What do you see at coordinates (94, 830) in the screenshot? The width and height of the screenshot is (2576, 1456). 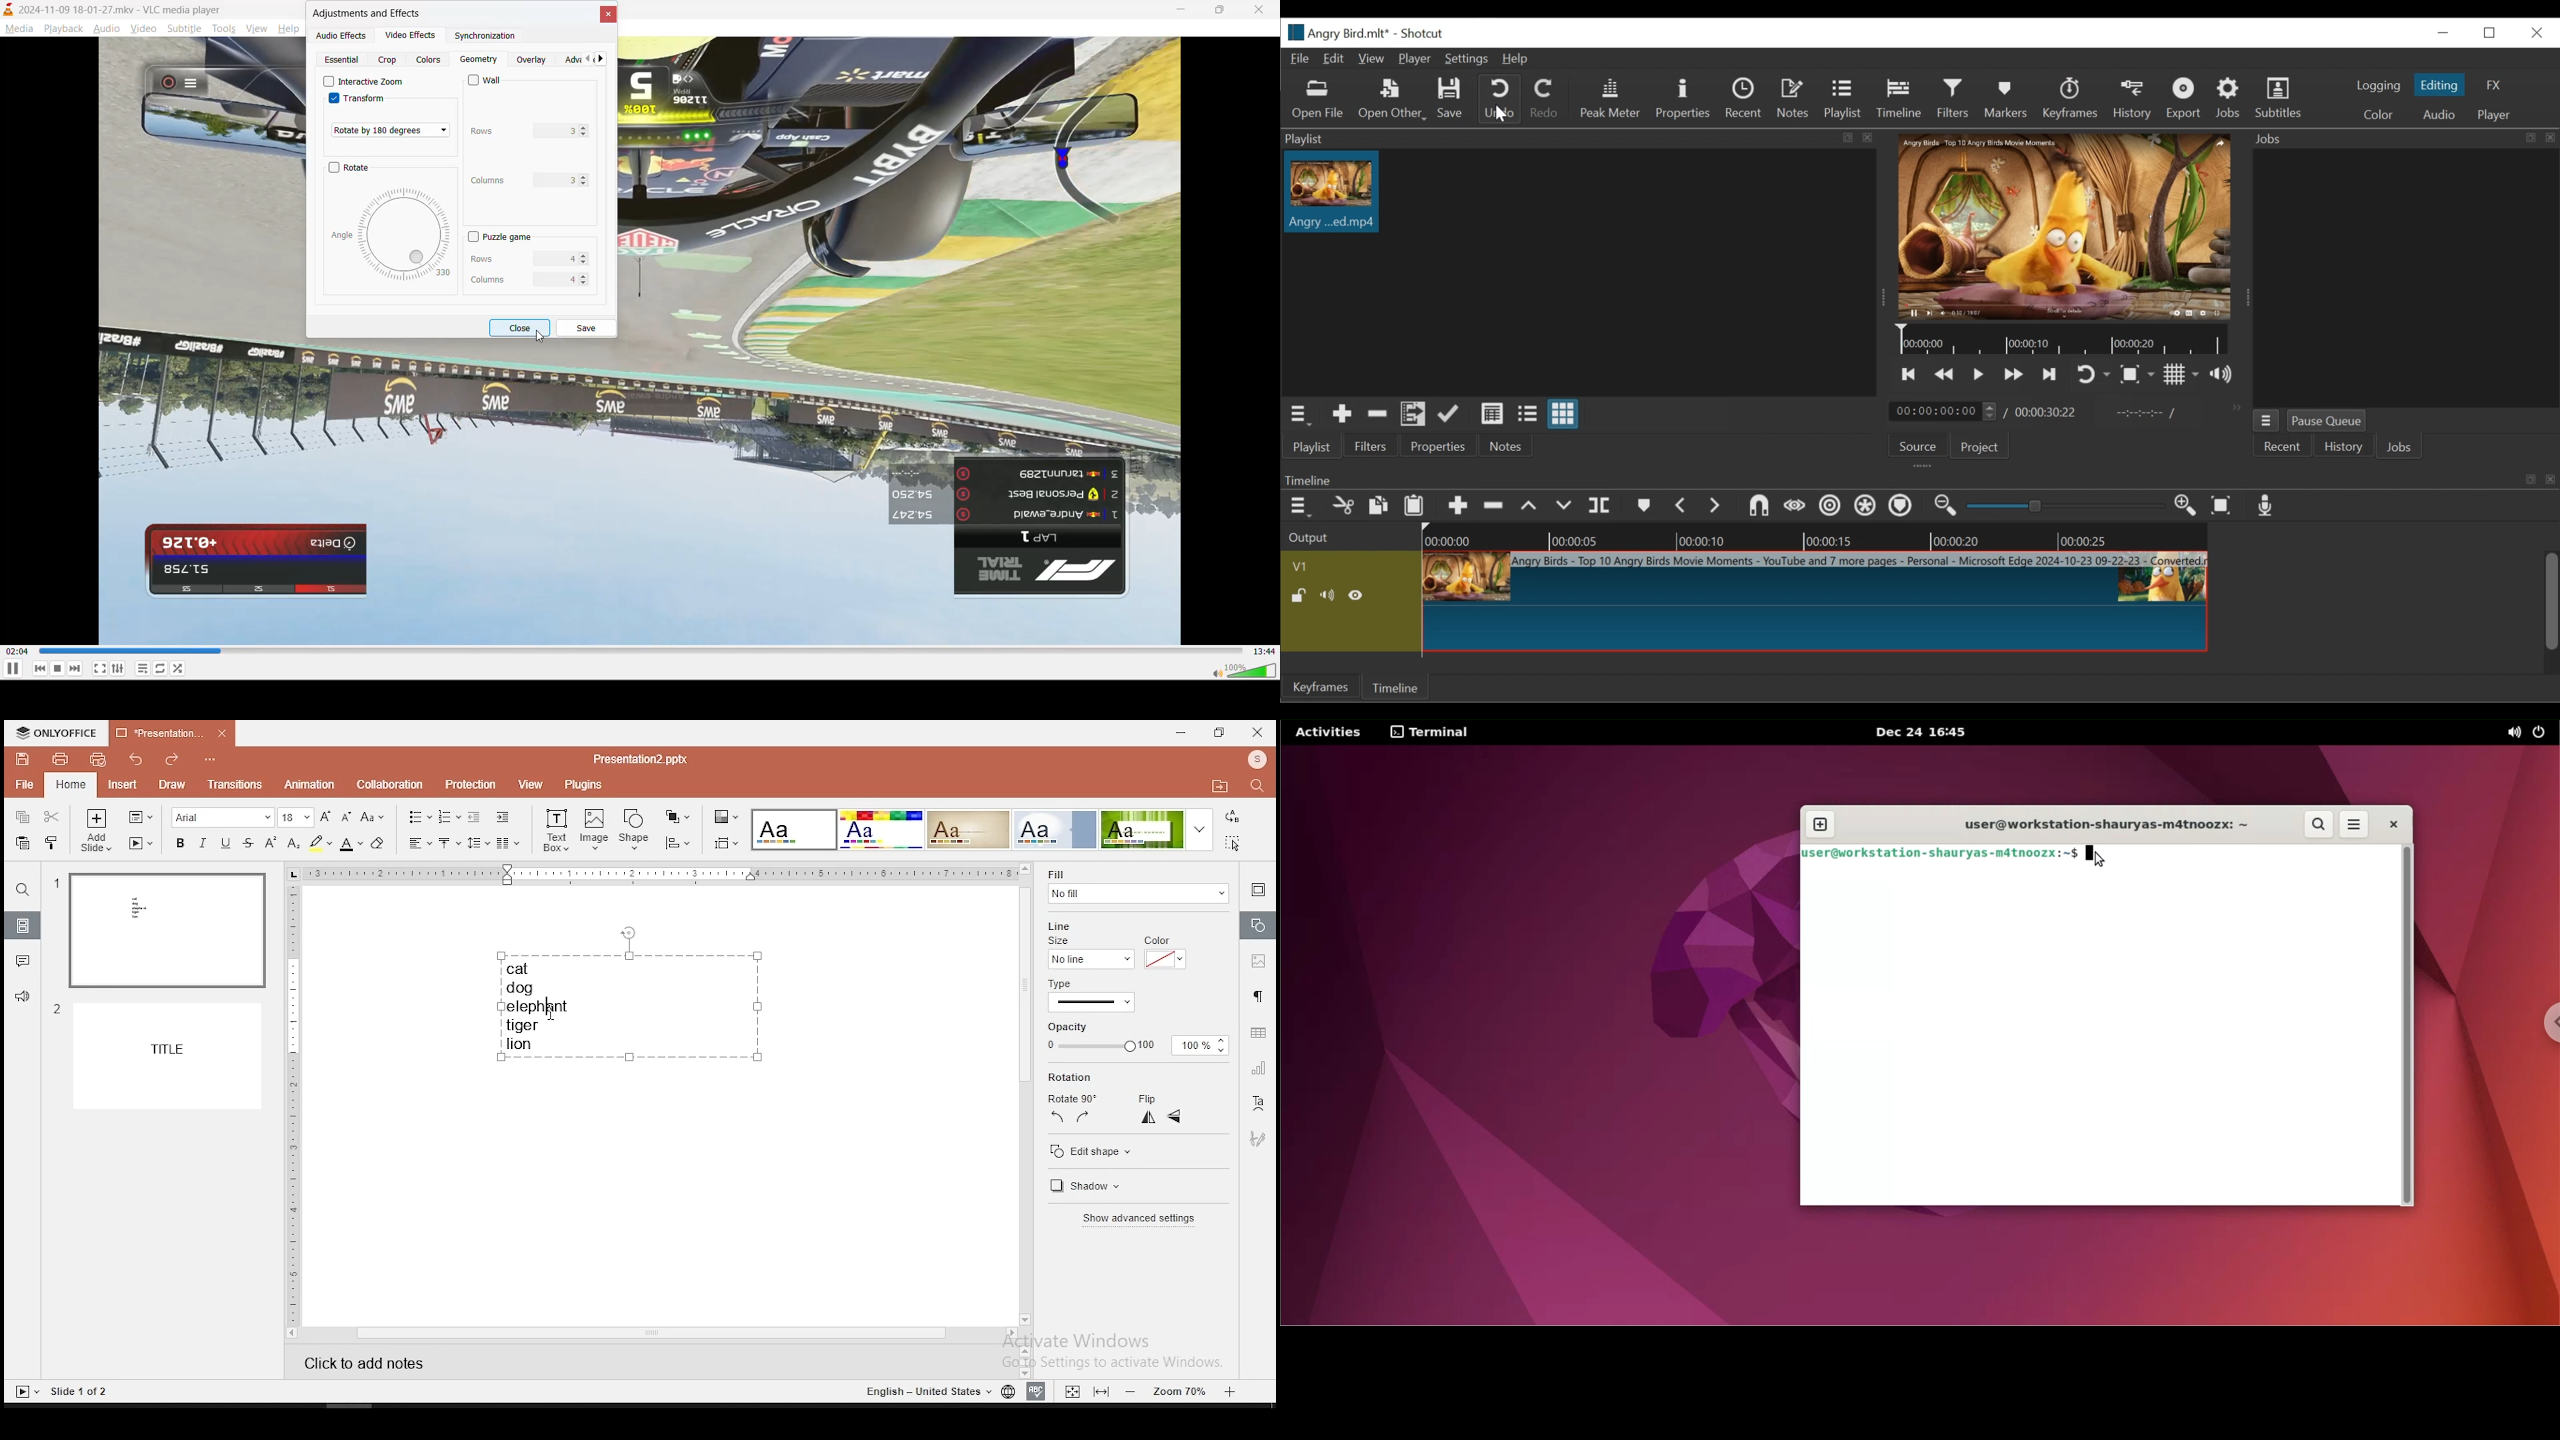 I see `add slide` at bounding box center [94, 830].